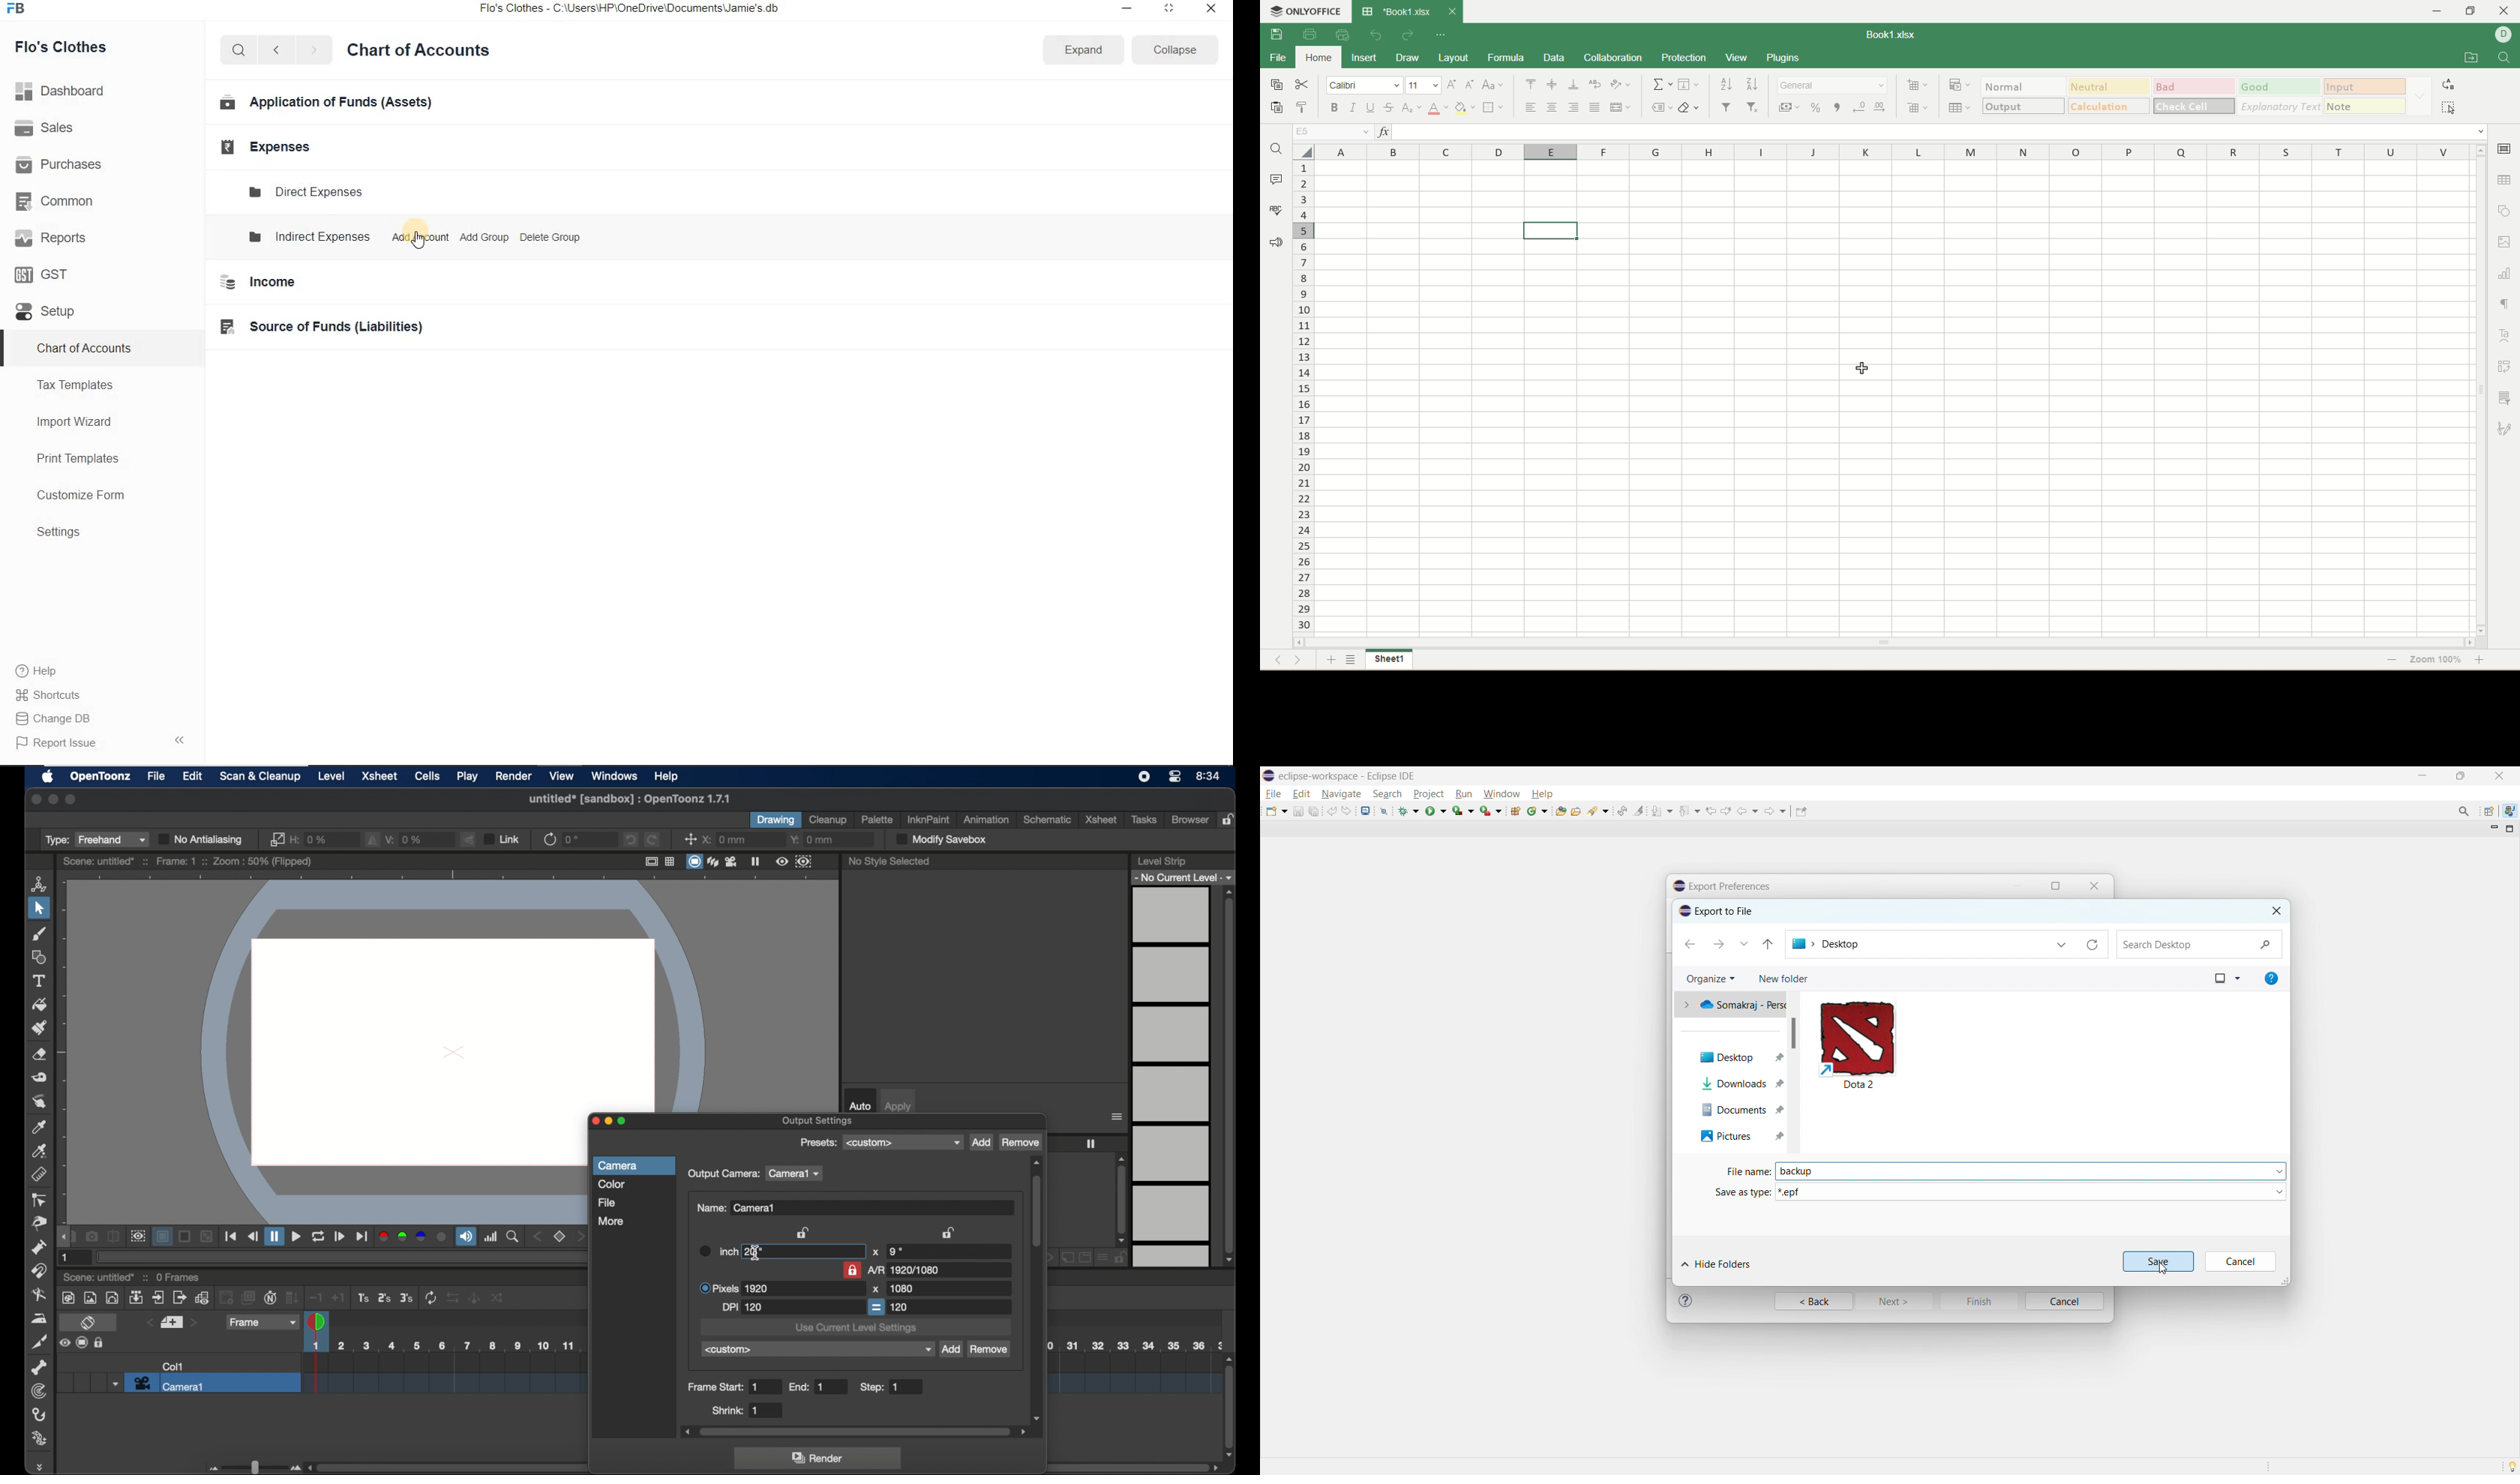 Image resolution: width=2520 pixels, height=1484 pixels. What do you see at coordinates (1941, 131) in the screenshot?
I see `input line` at bounding box center [1941, 131].